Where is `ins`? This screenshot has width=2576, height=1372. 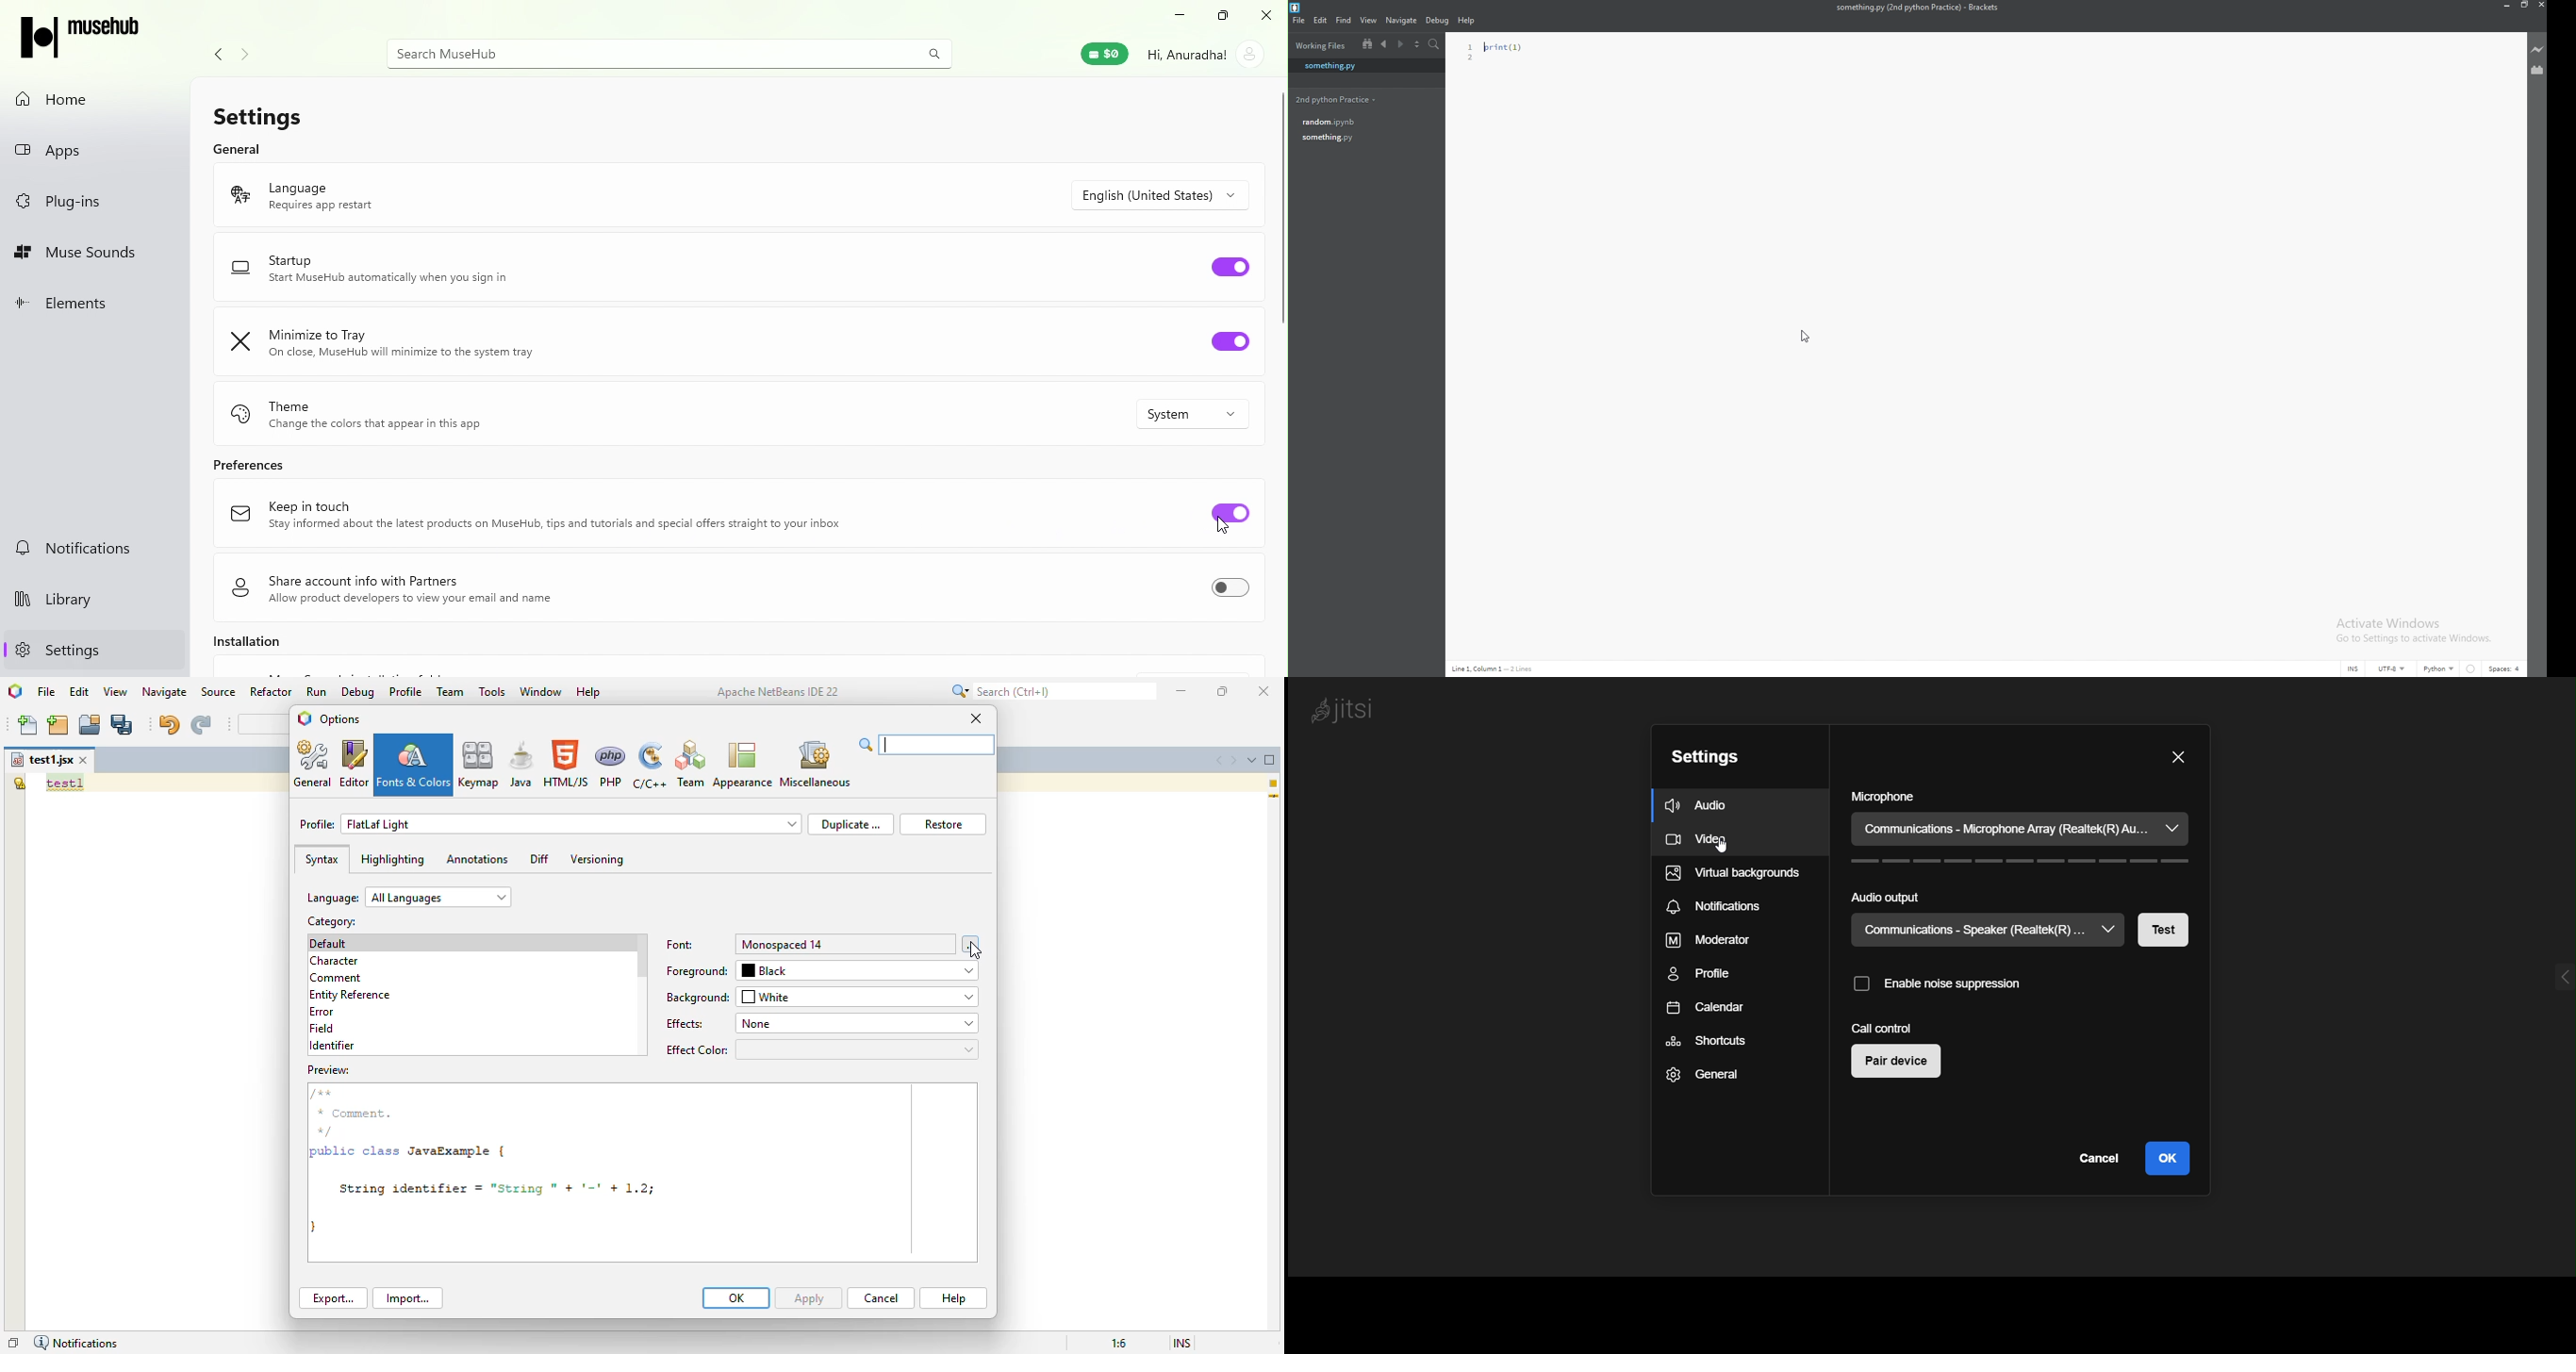 ins is located at coordinates (2354, 670).